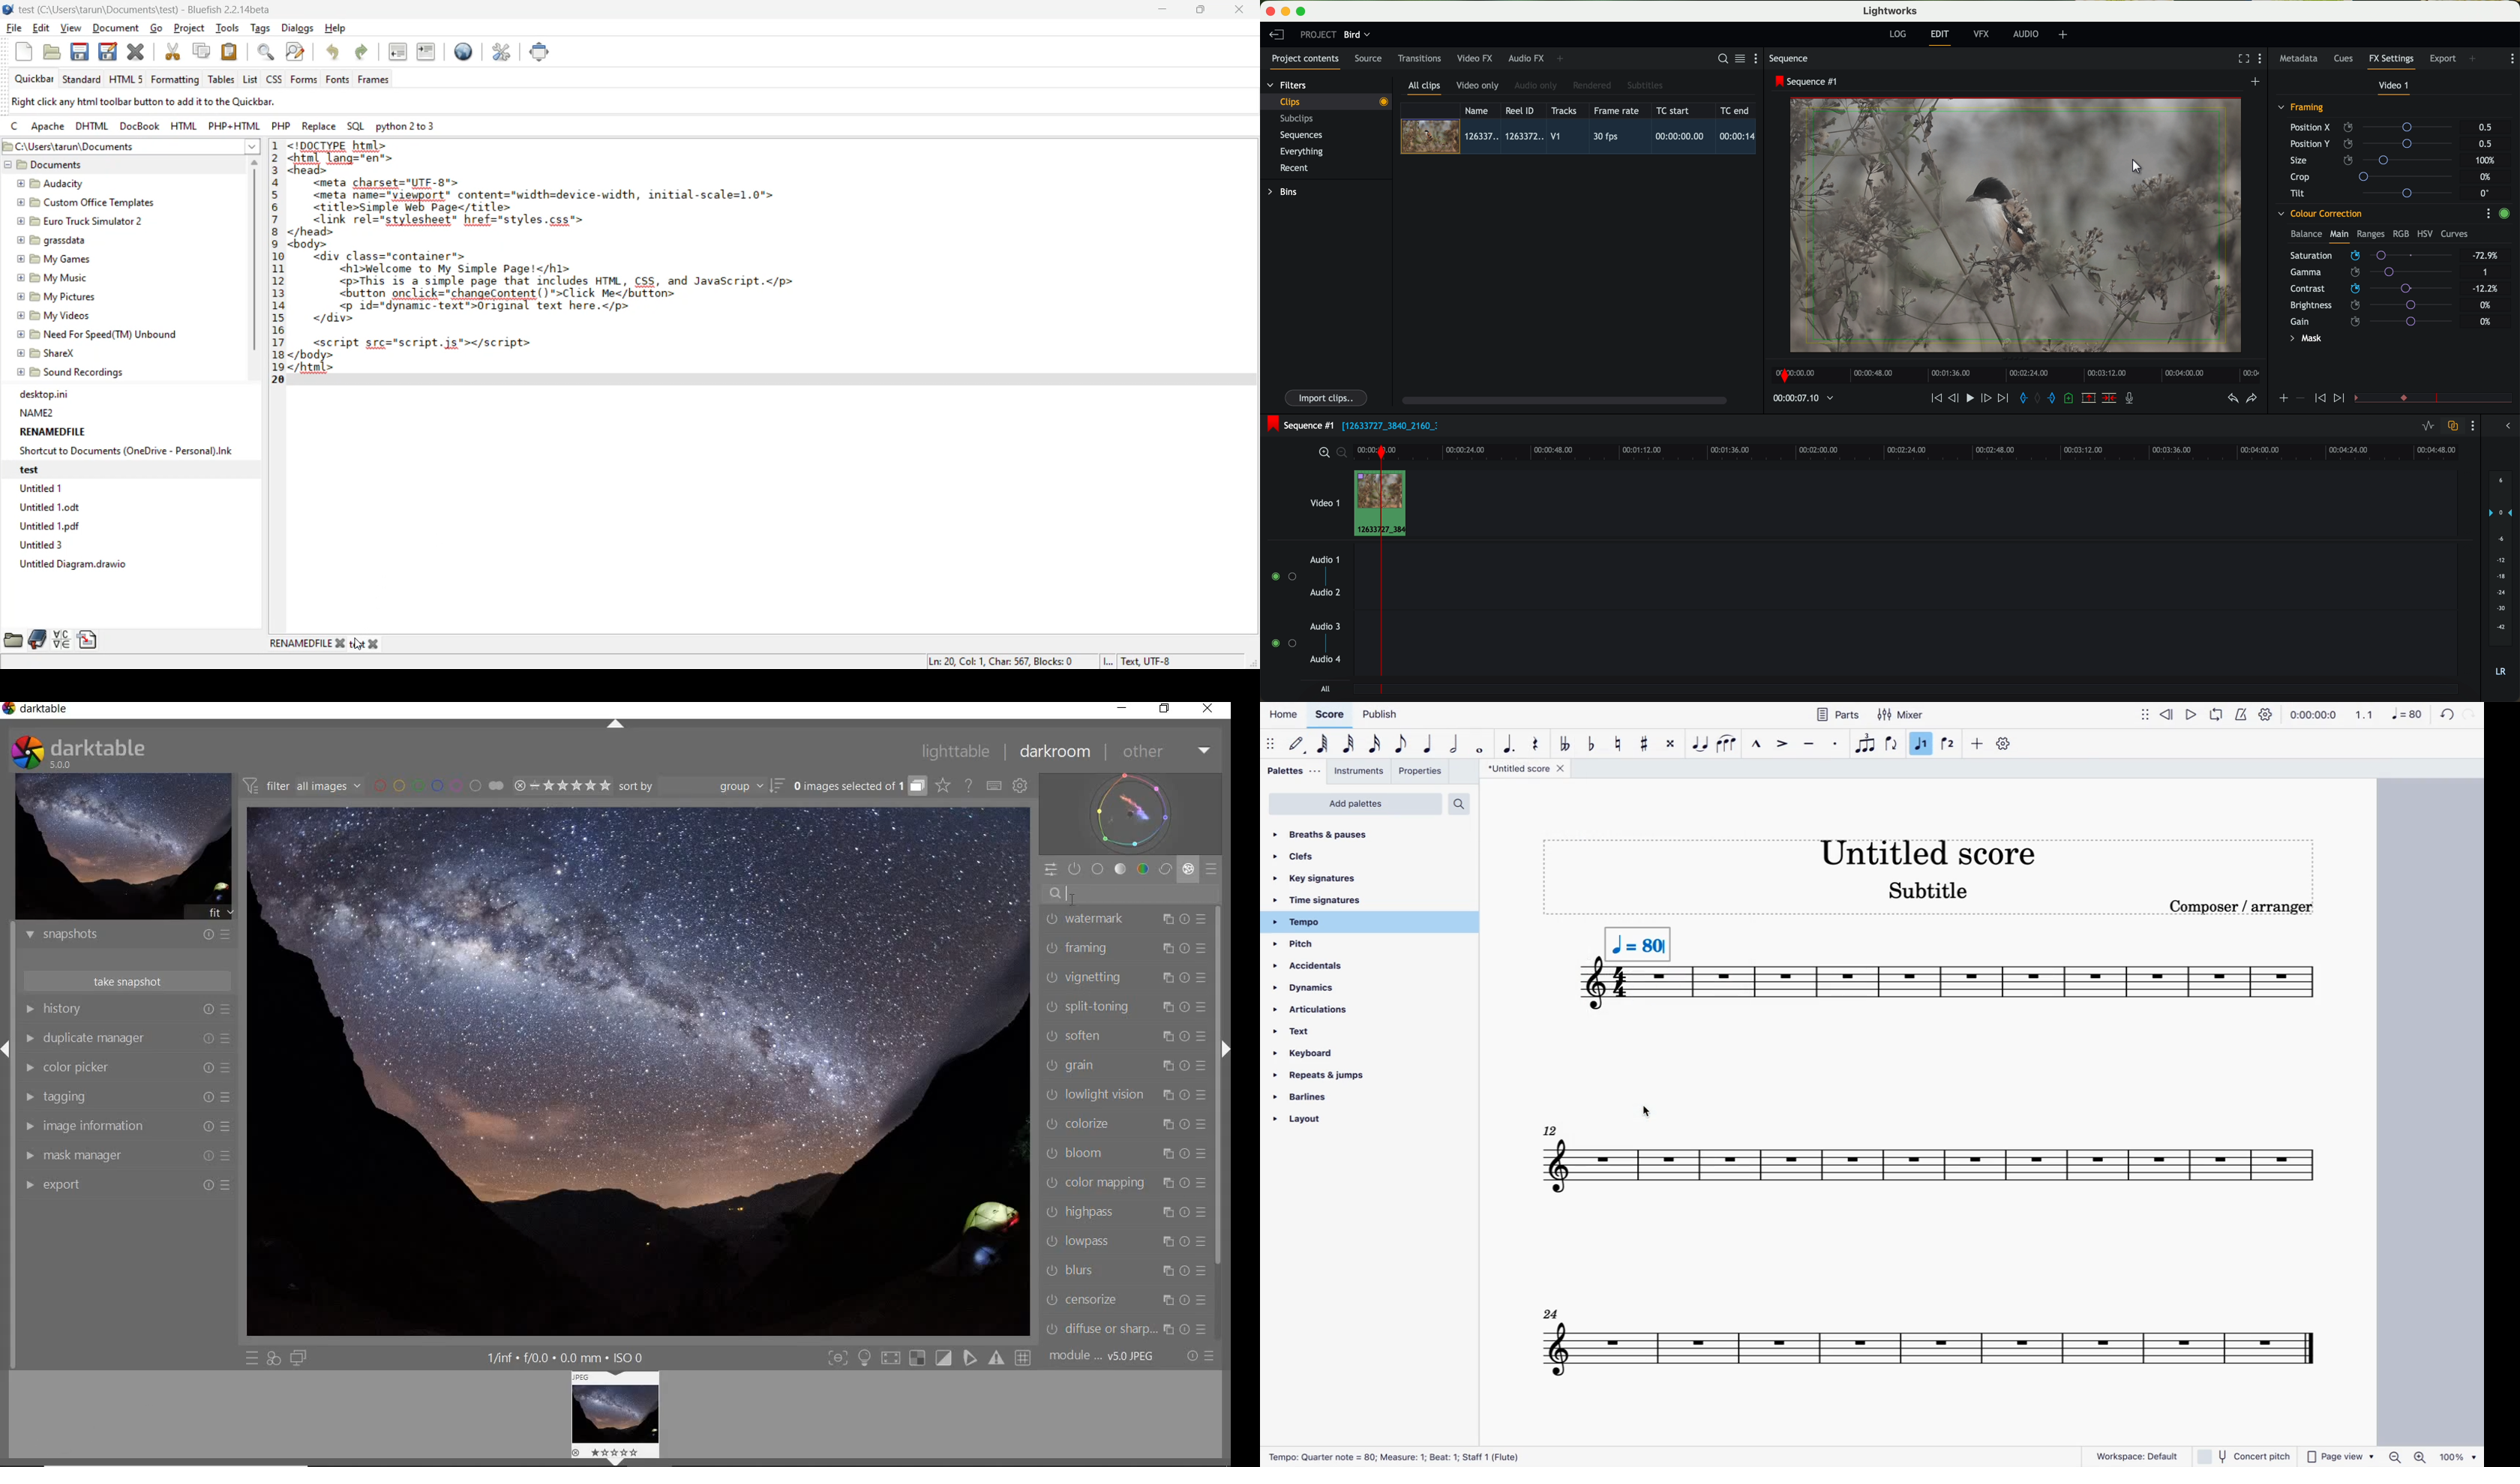  Describe the element at coordinates (2486, 256) in the screenshot. I see `73.8%` at that location.